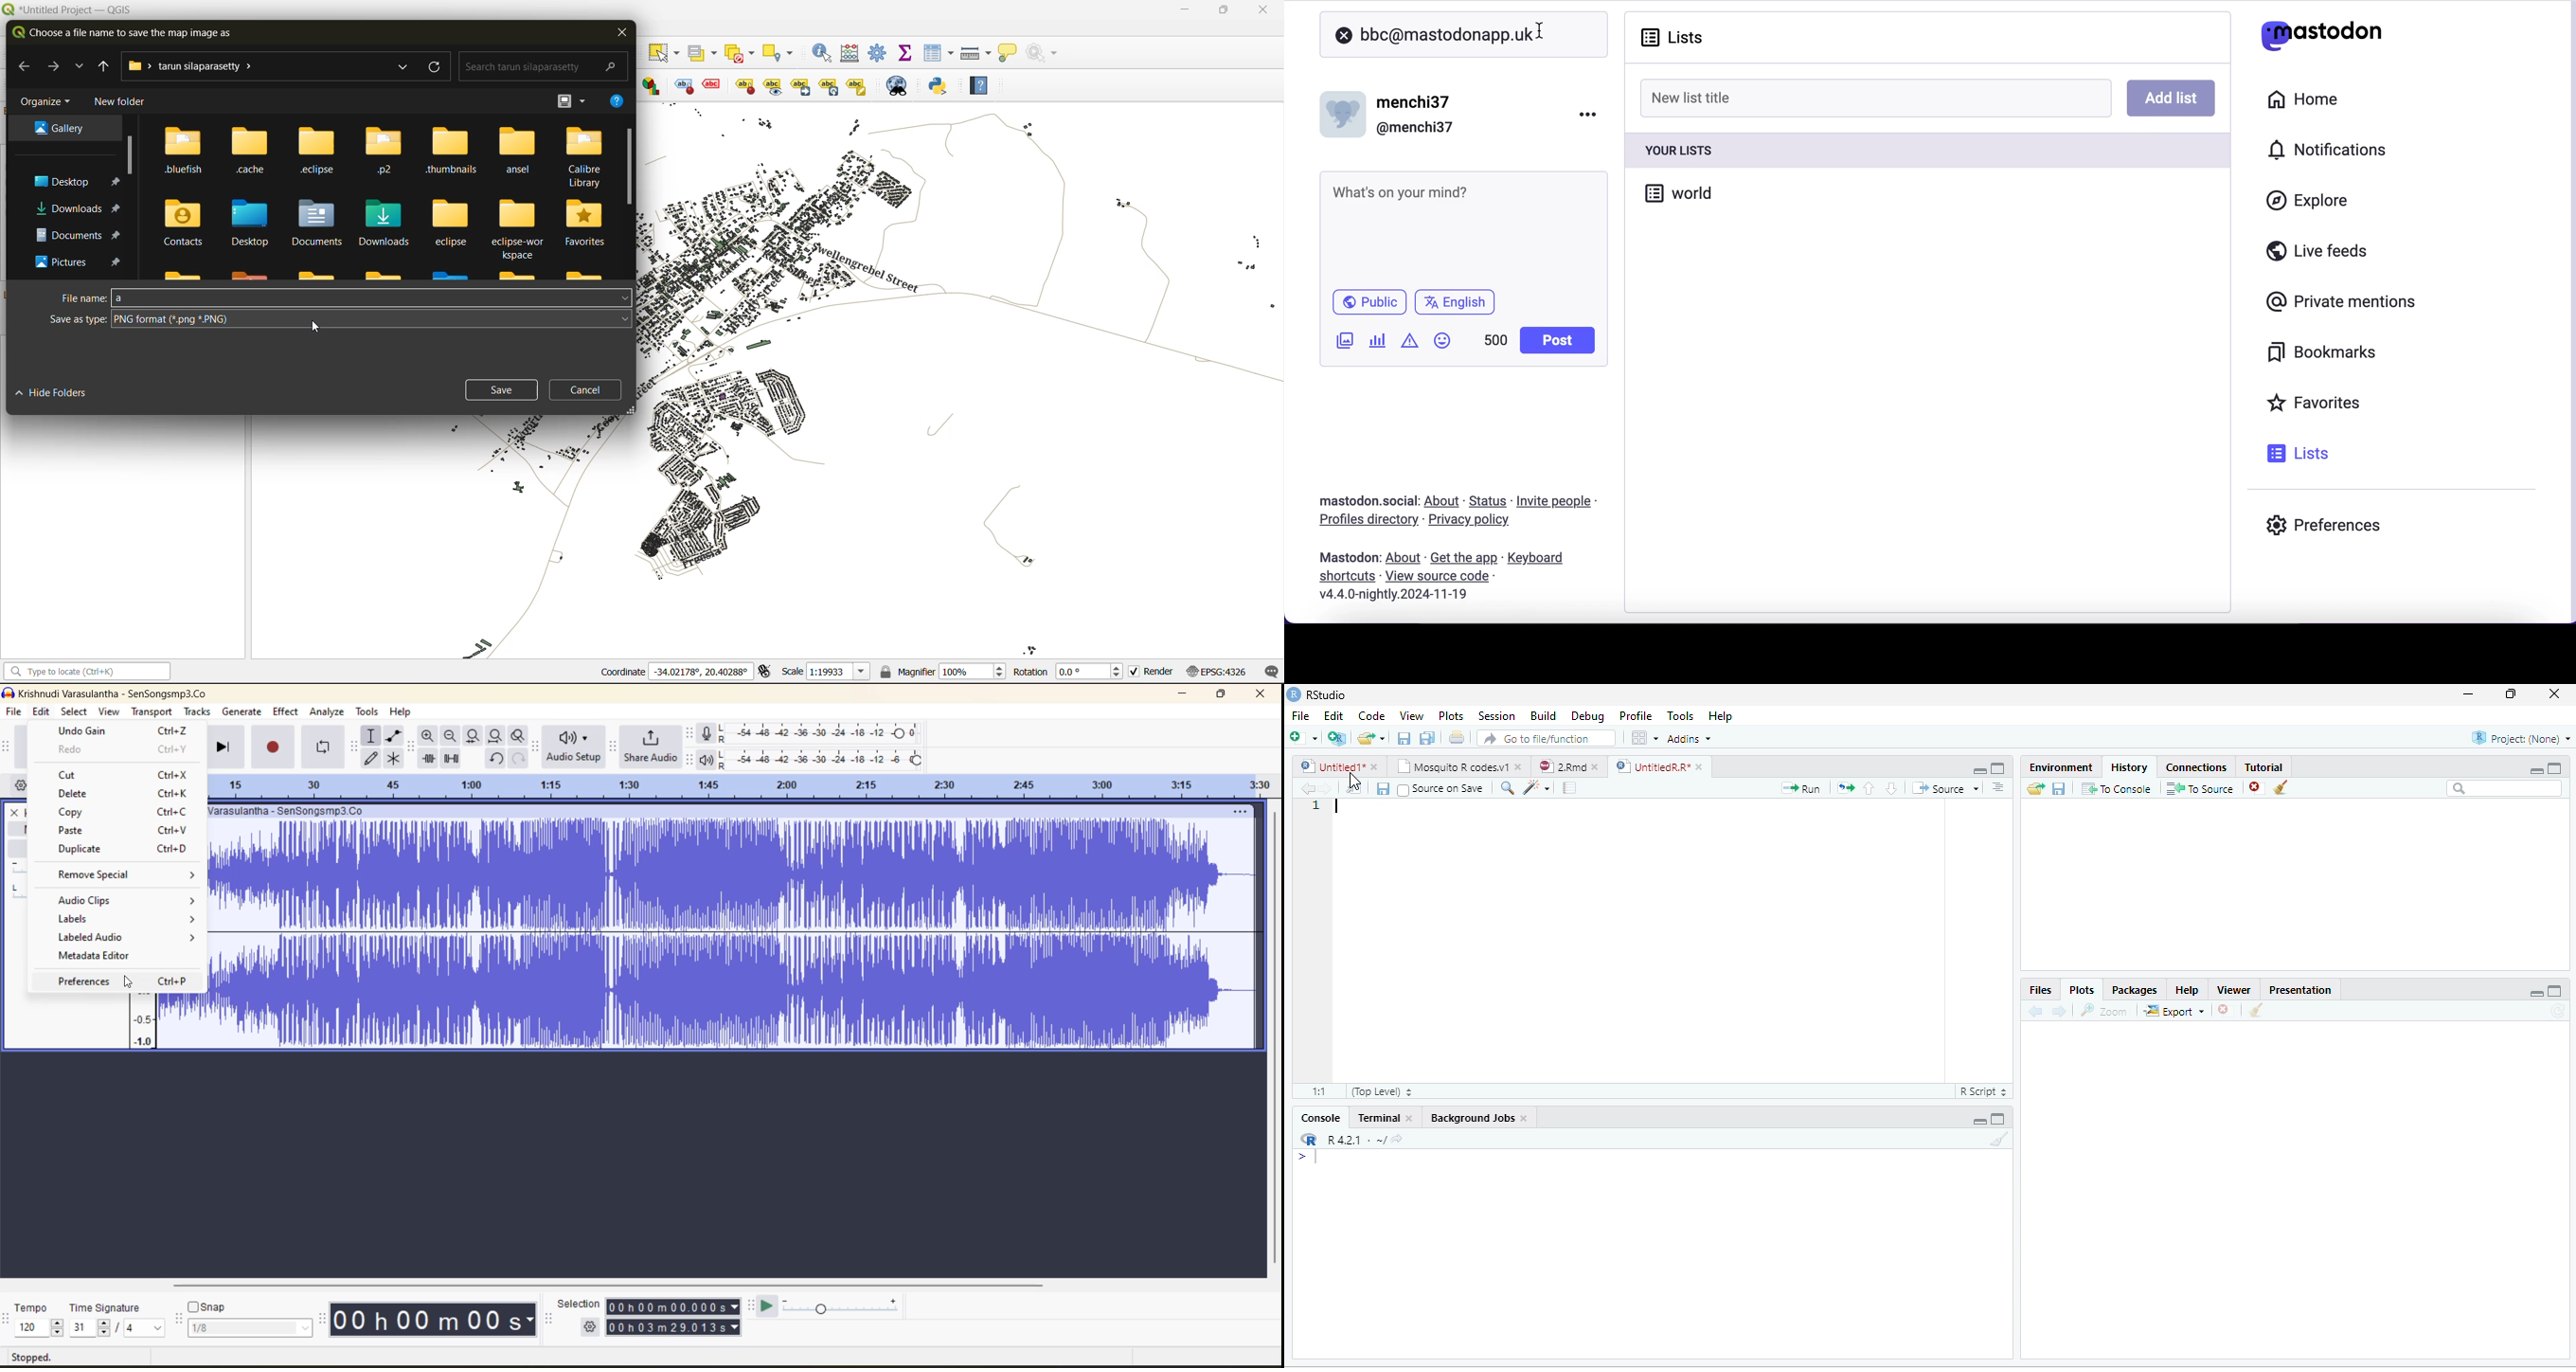 The height and width of the screenshot is (1372, 2576). Describe the element at coordinates (1944, 788) in the screenshot. I see `Source` at that location.